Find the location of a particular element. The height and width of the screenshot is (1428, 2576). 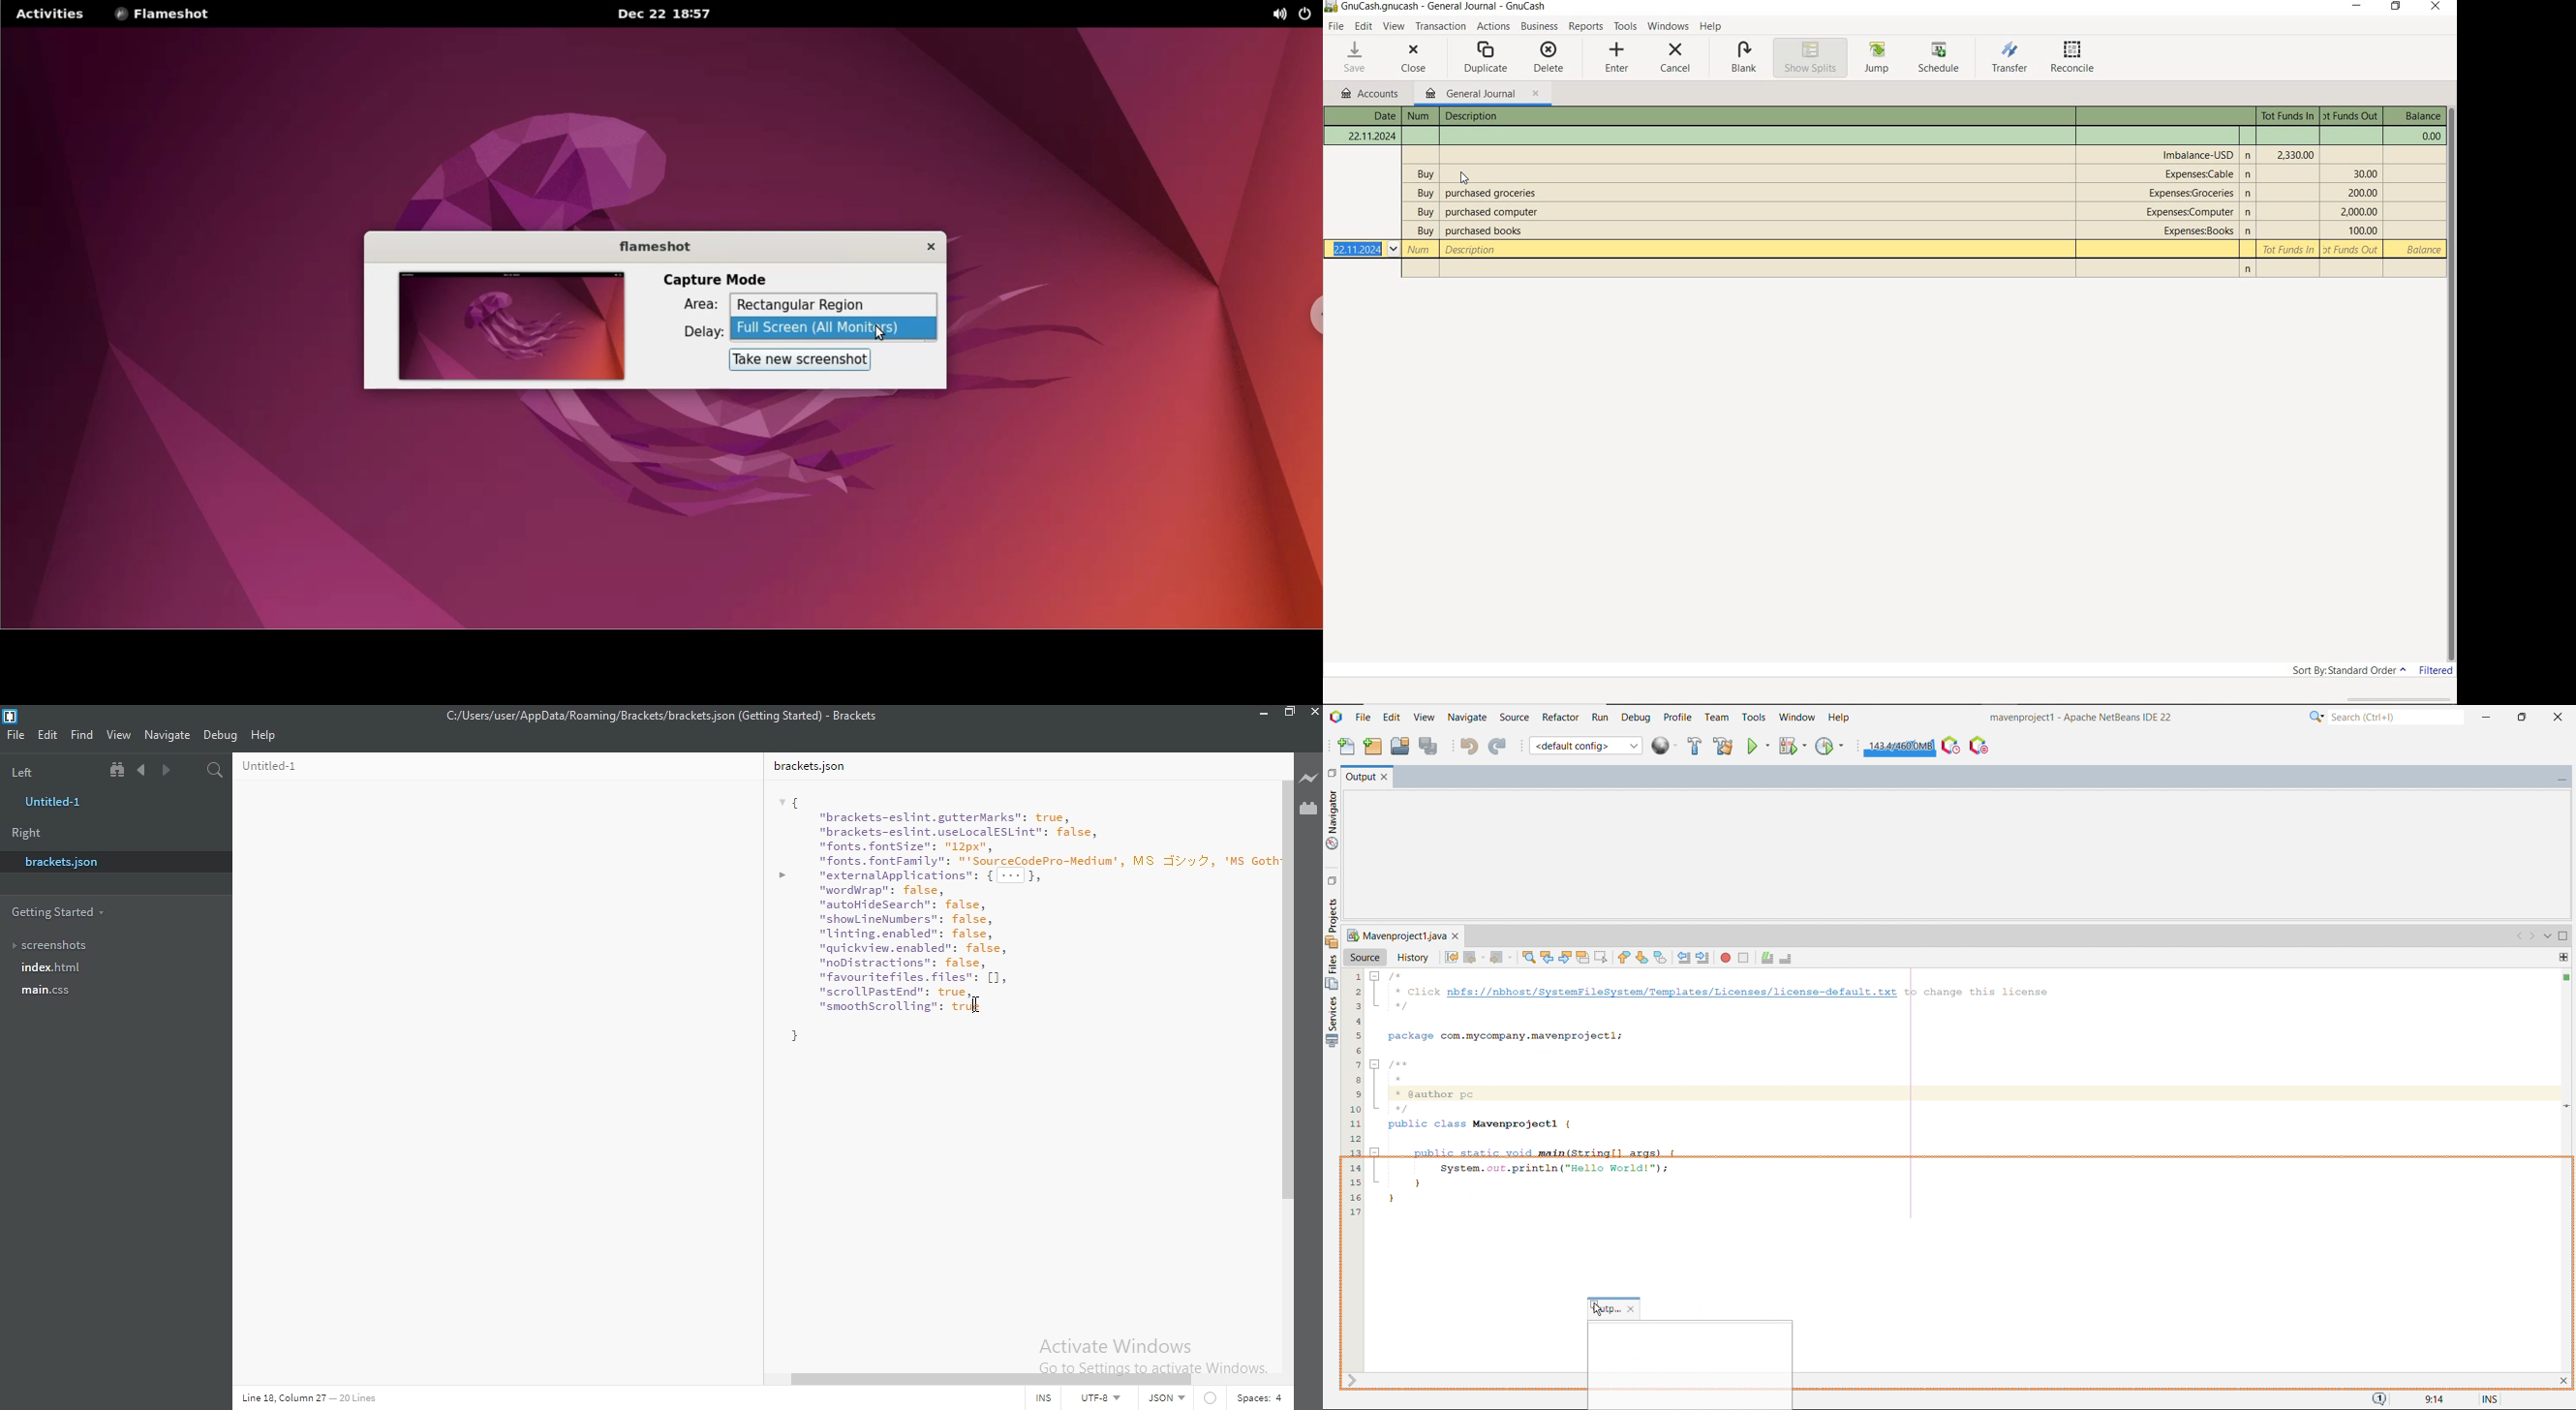

close is located at coordinates (921, 247).